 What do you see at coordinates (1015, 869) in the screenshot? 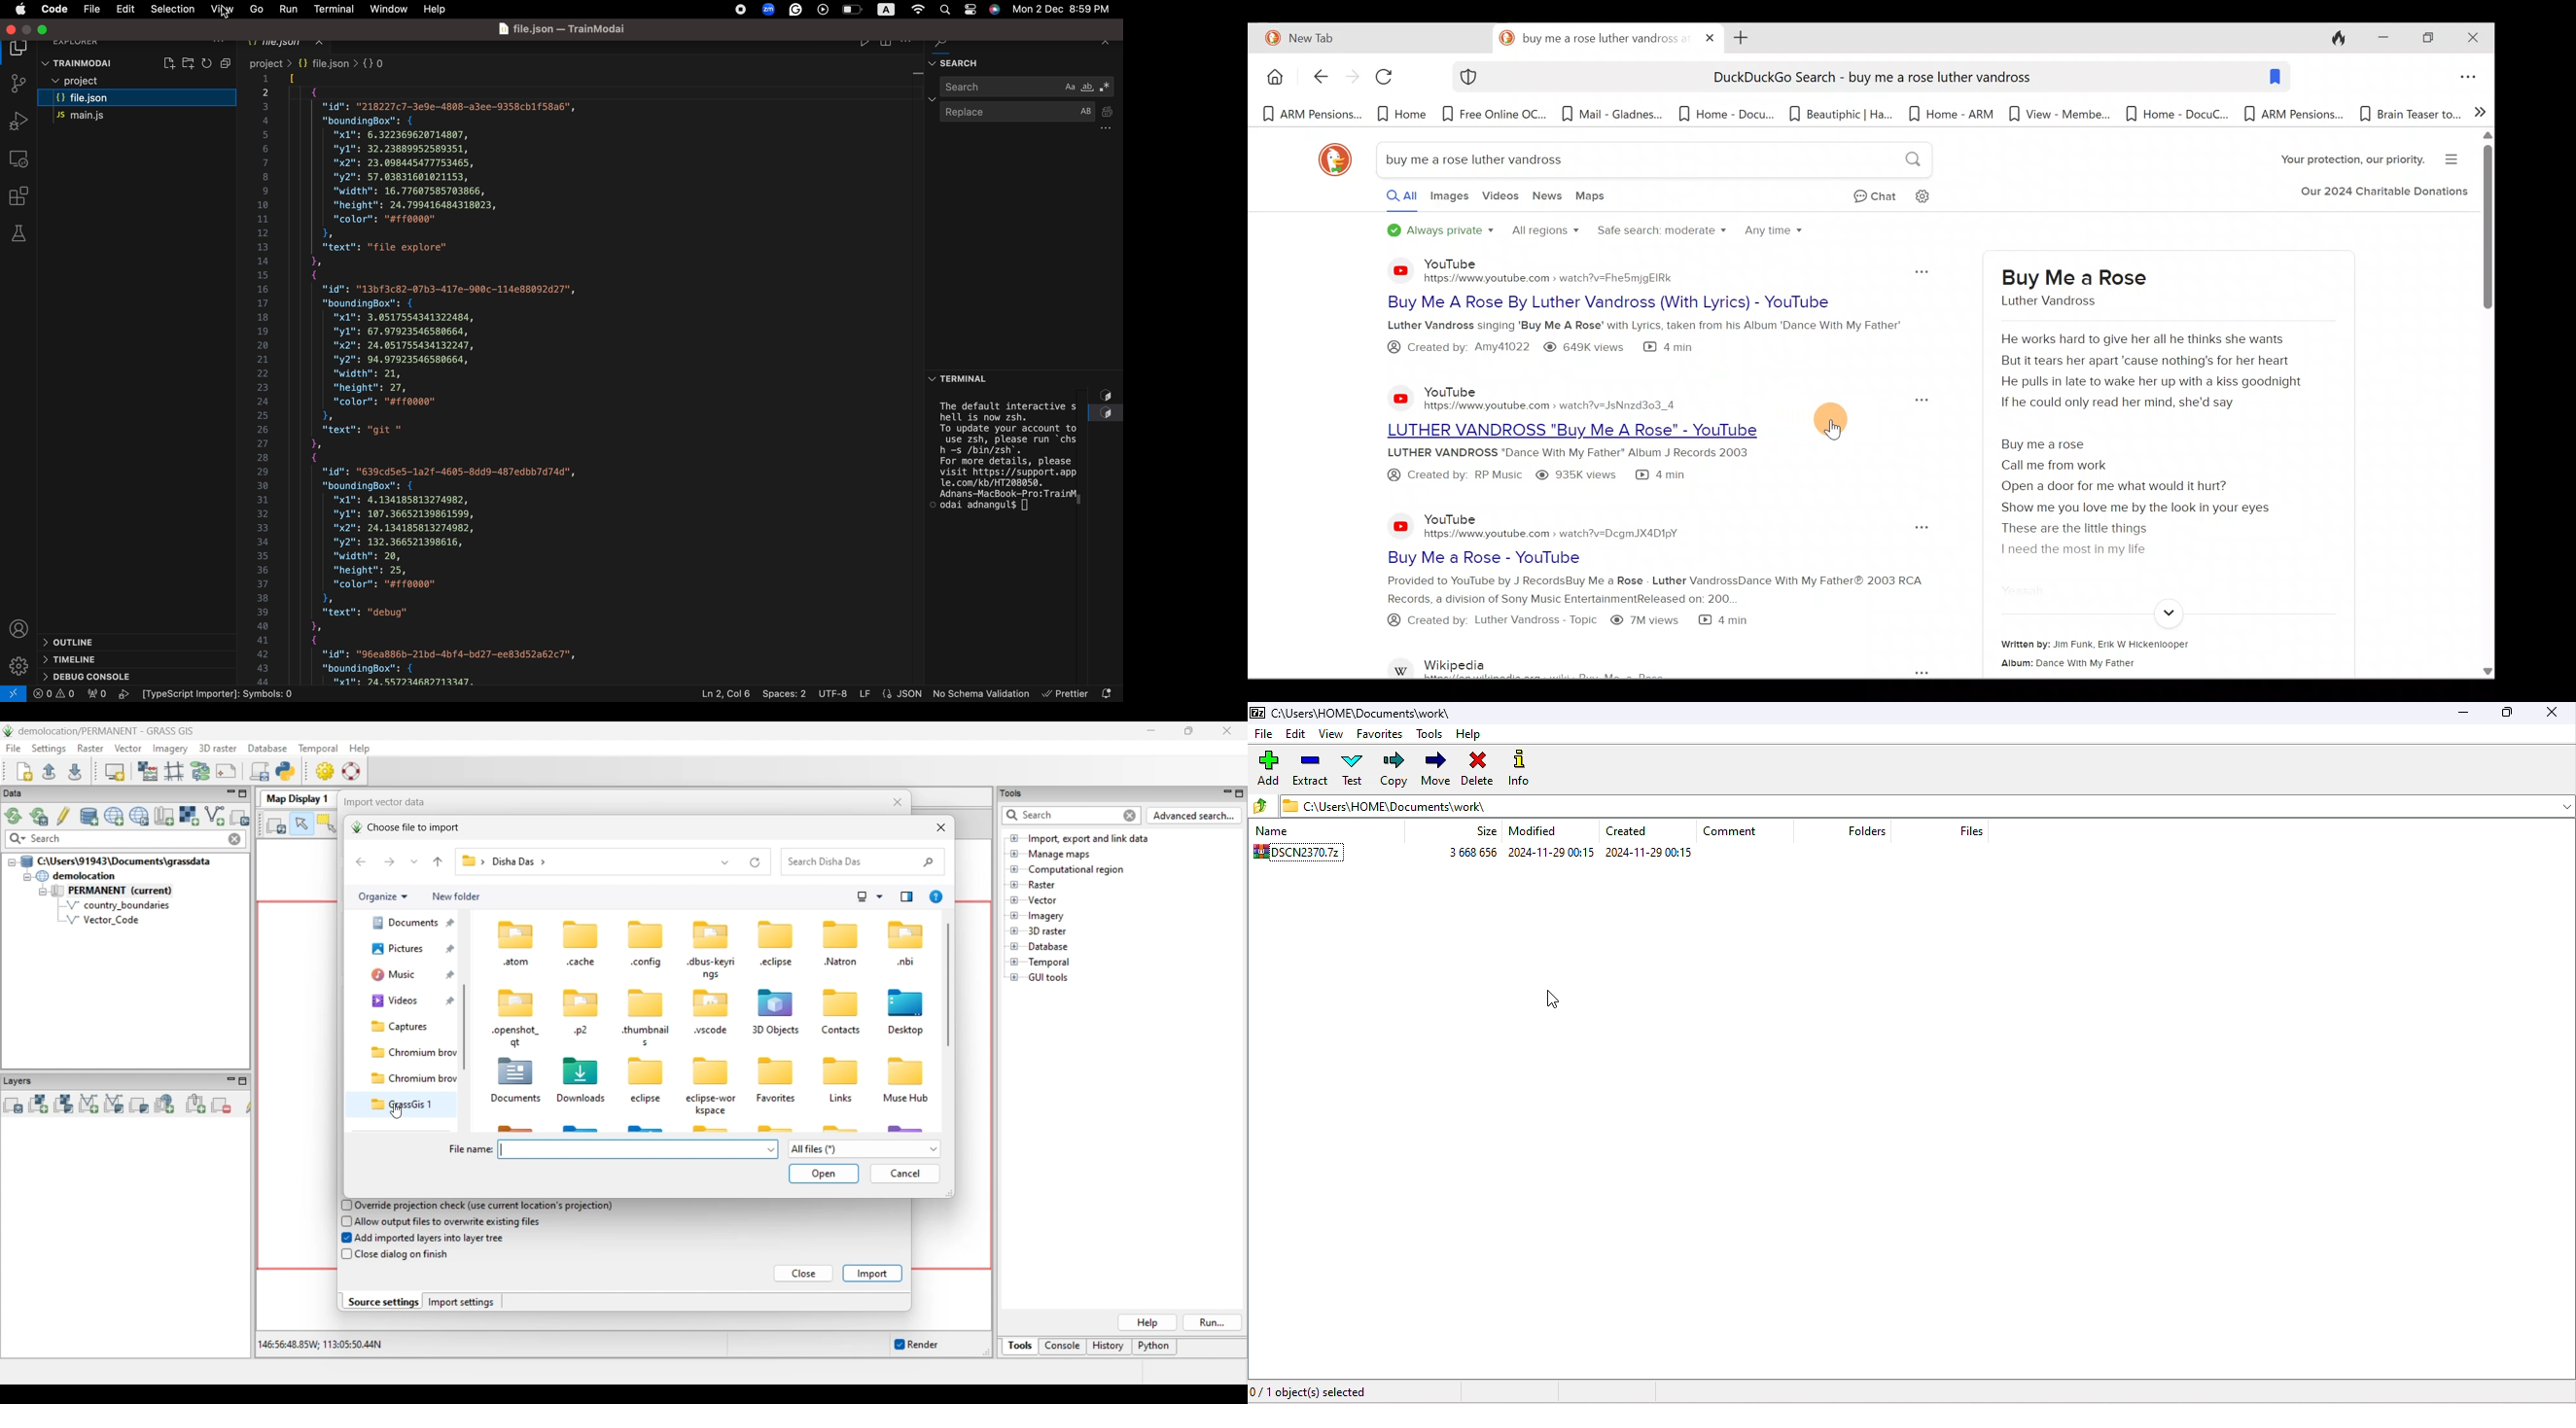
I see `Click to open Computational region` at bounding box center [1015, 869].